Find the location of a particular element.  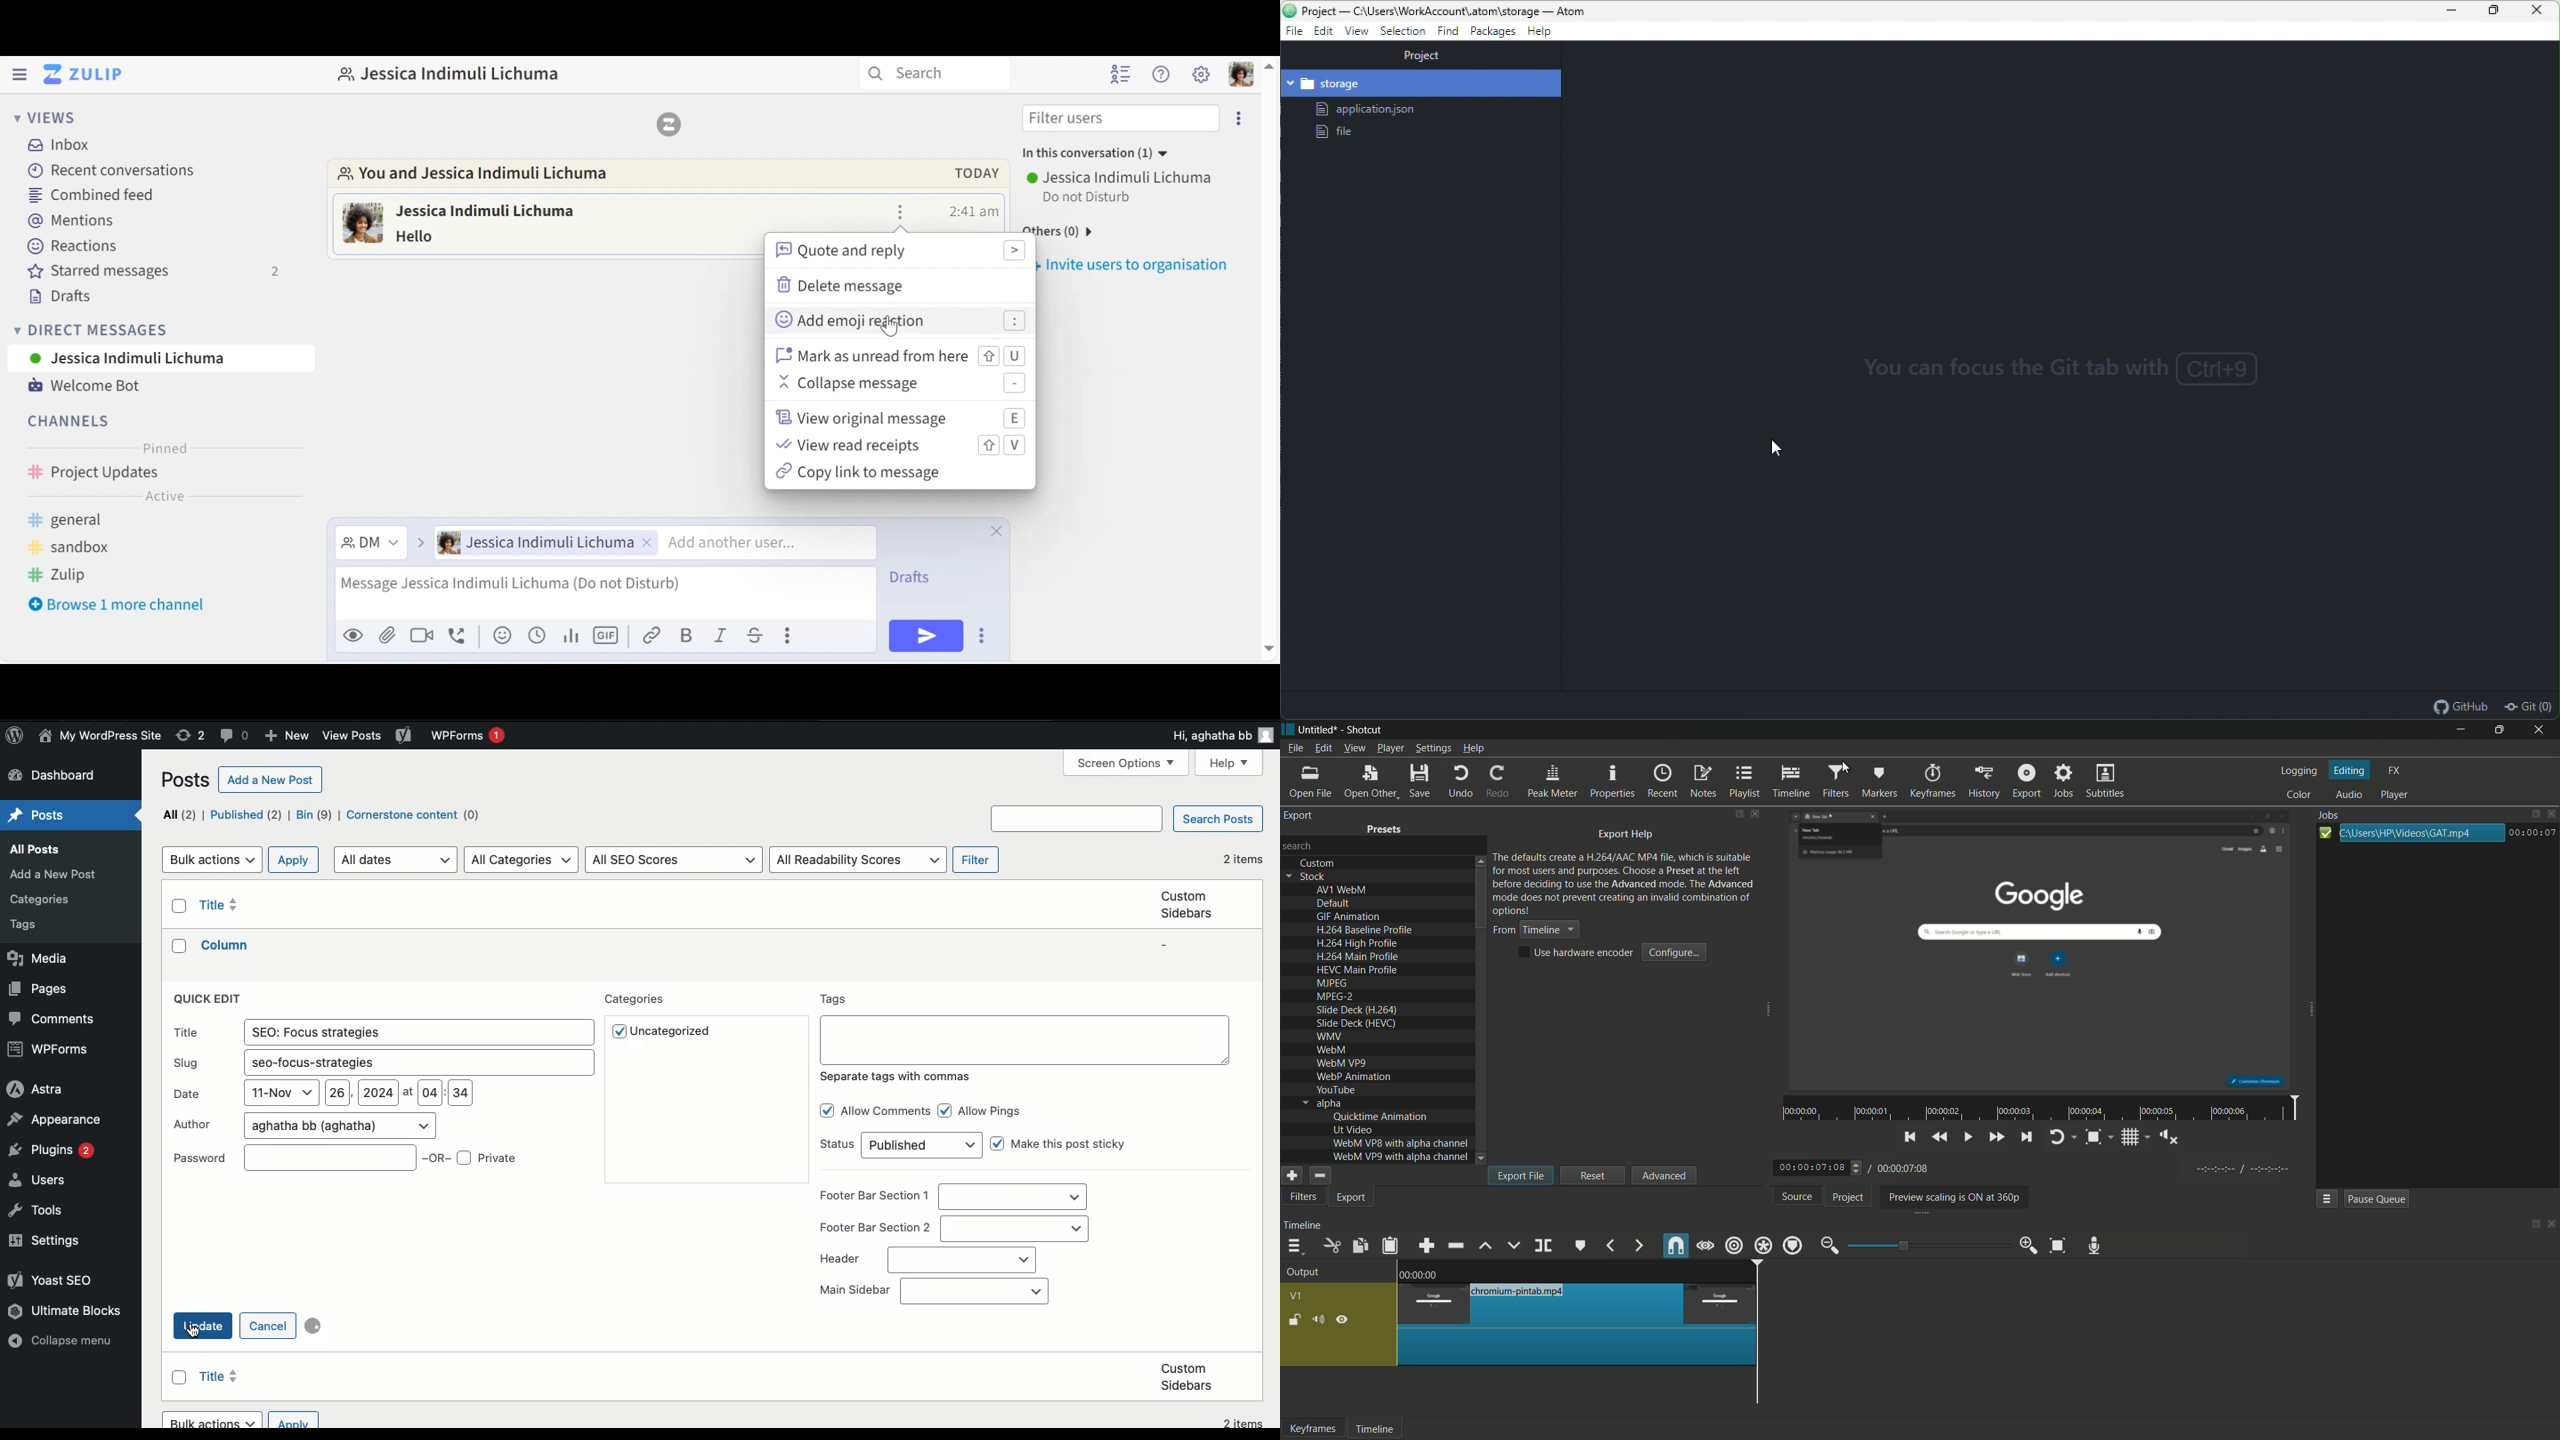

total time is located at coordinates (1901, 1169).